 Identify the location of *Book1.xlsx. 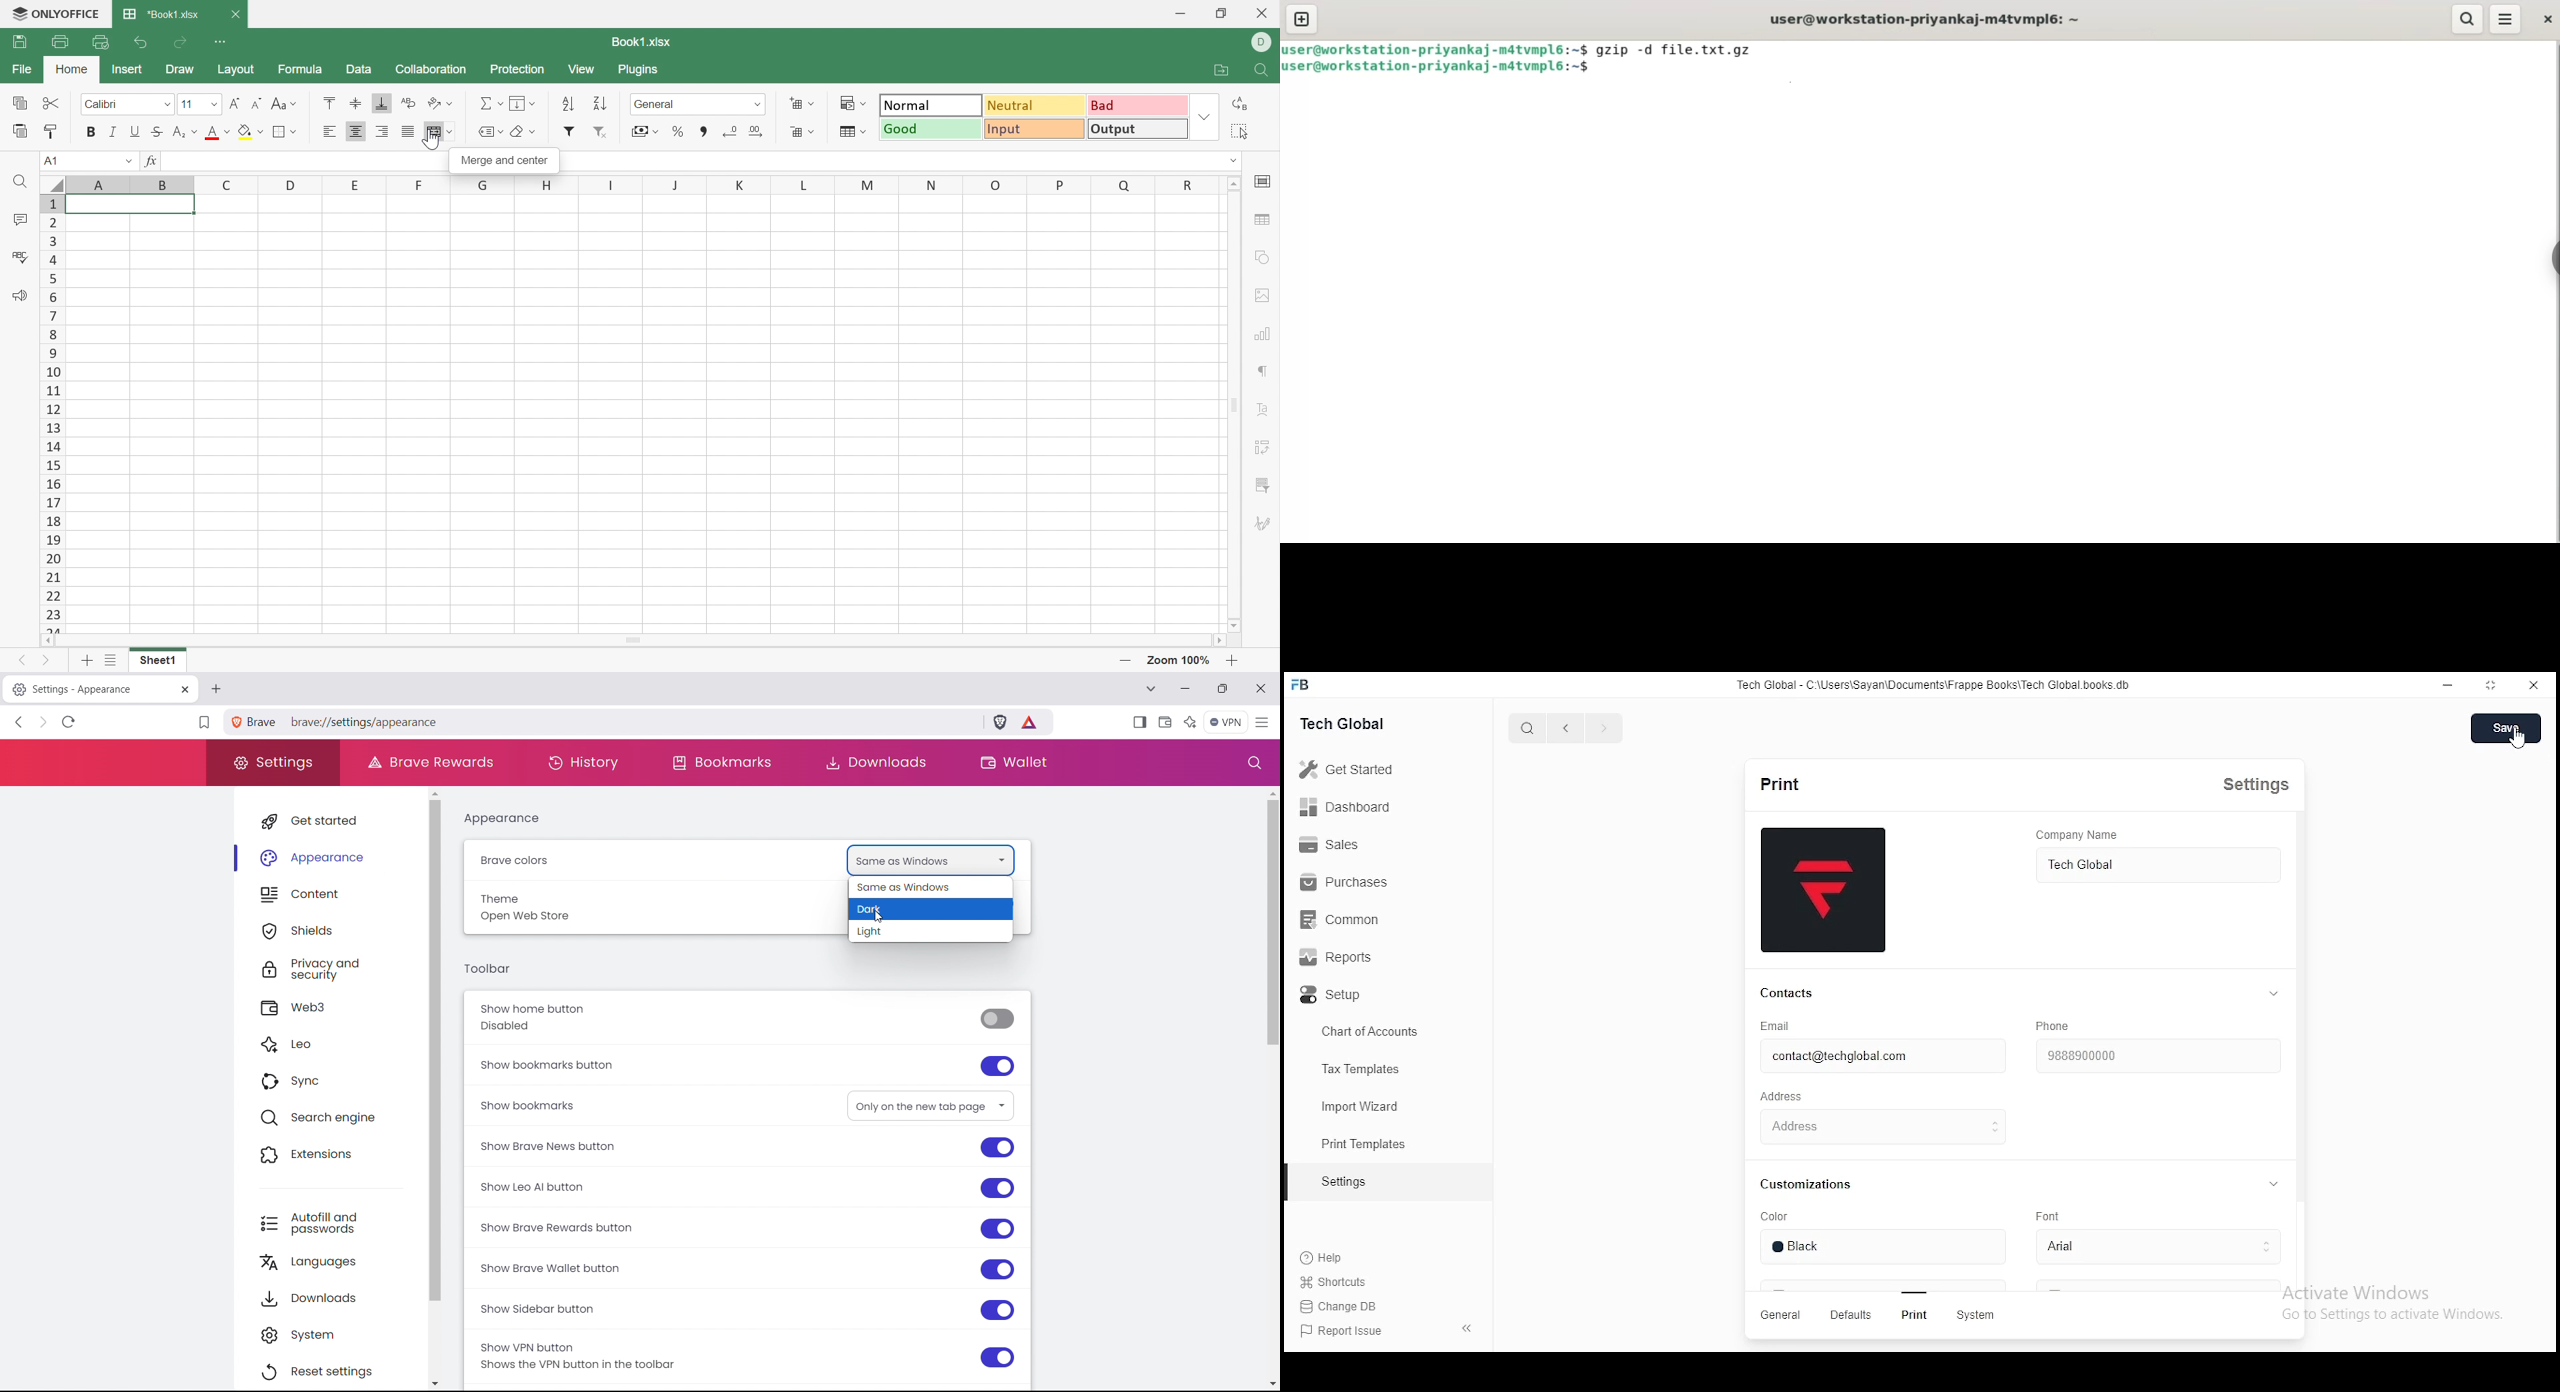
(162, 14).